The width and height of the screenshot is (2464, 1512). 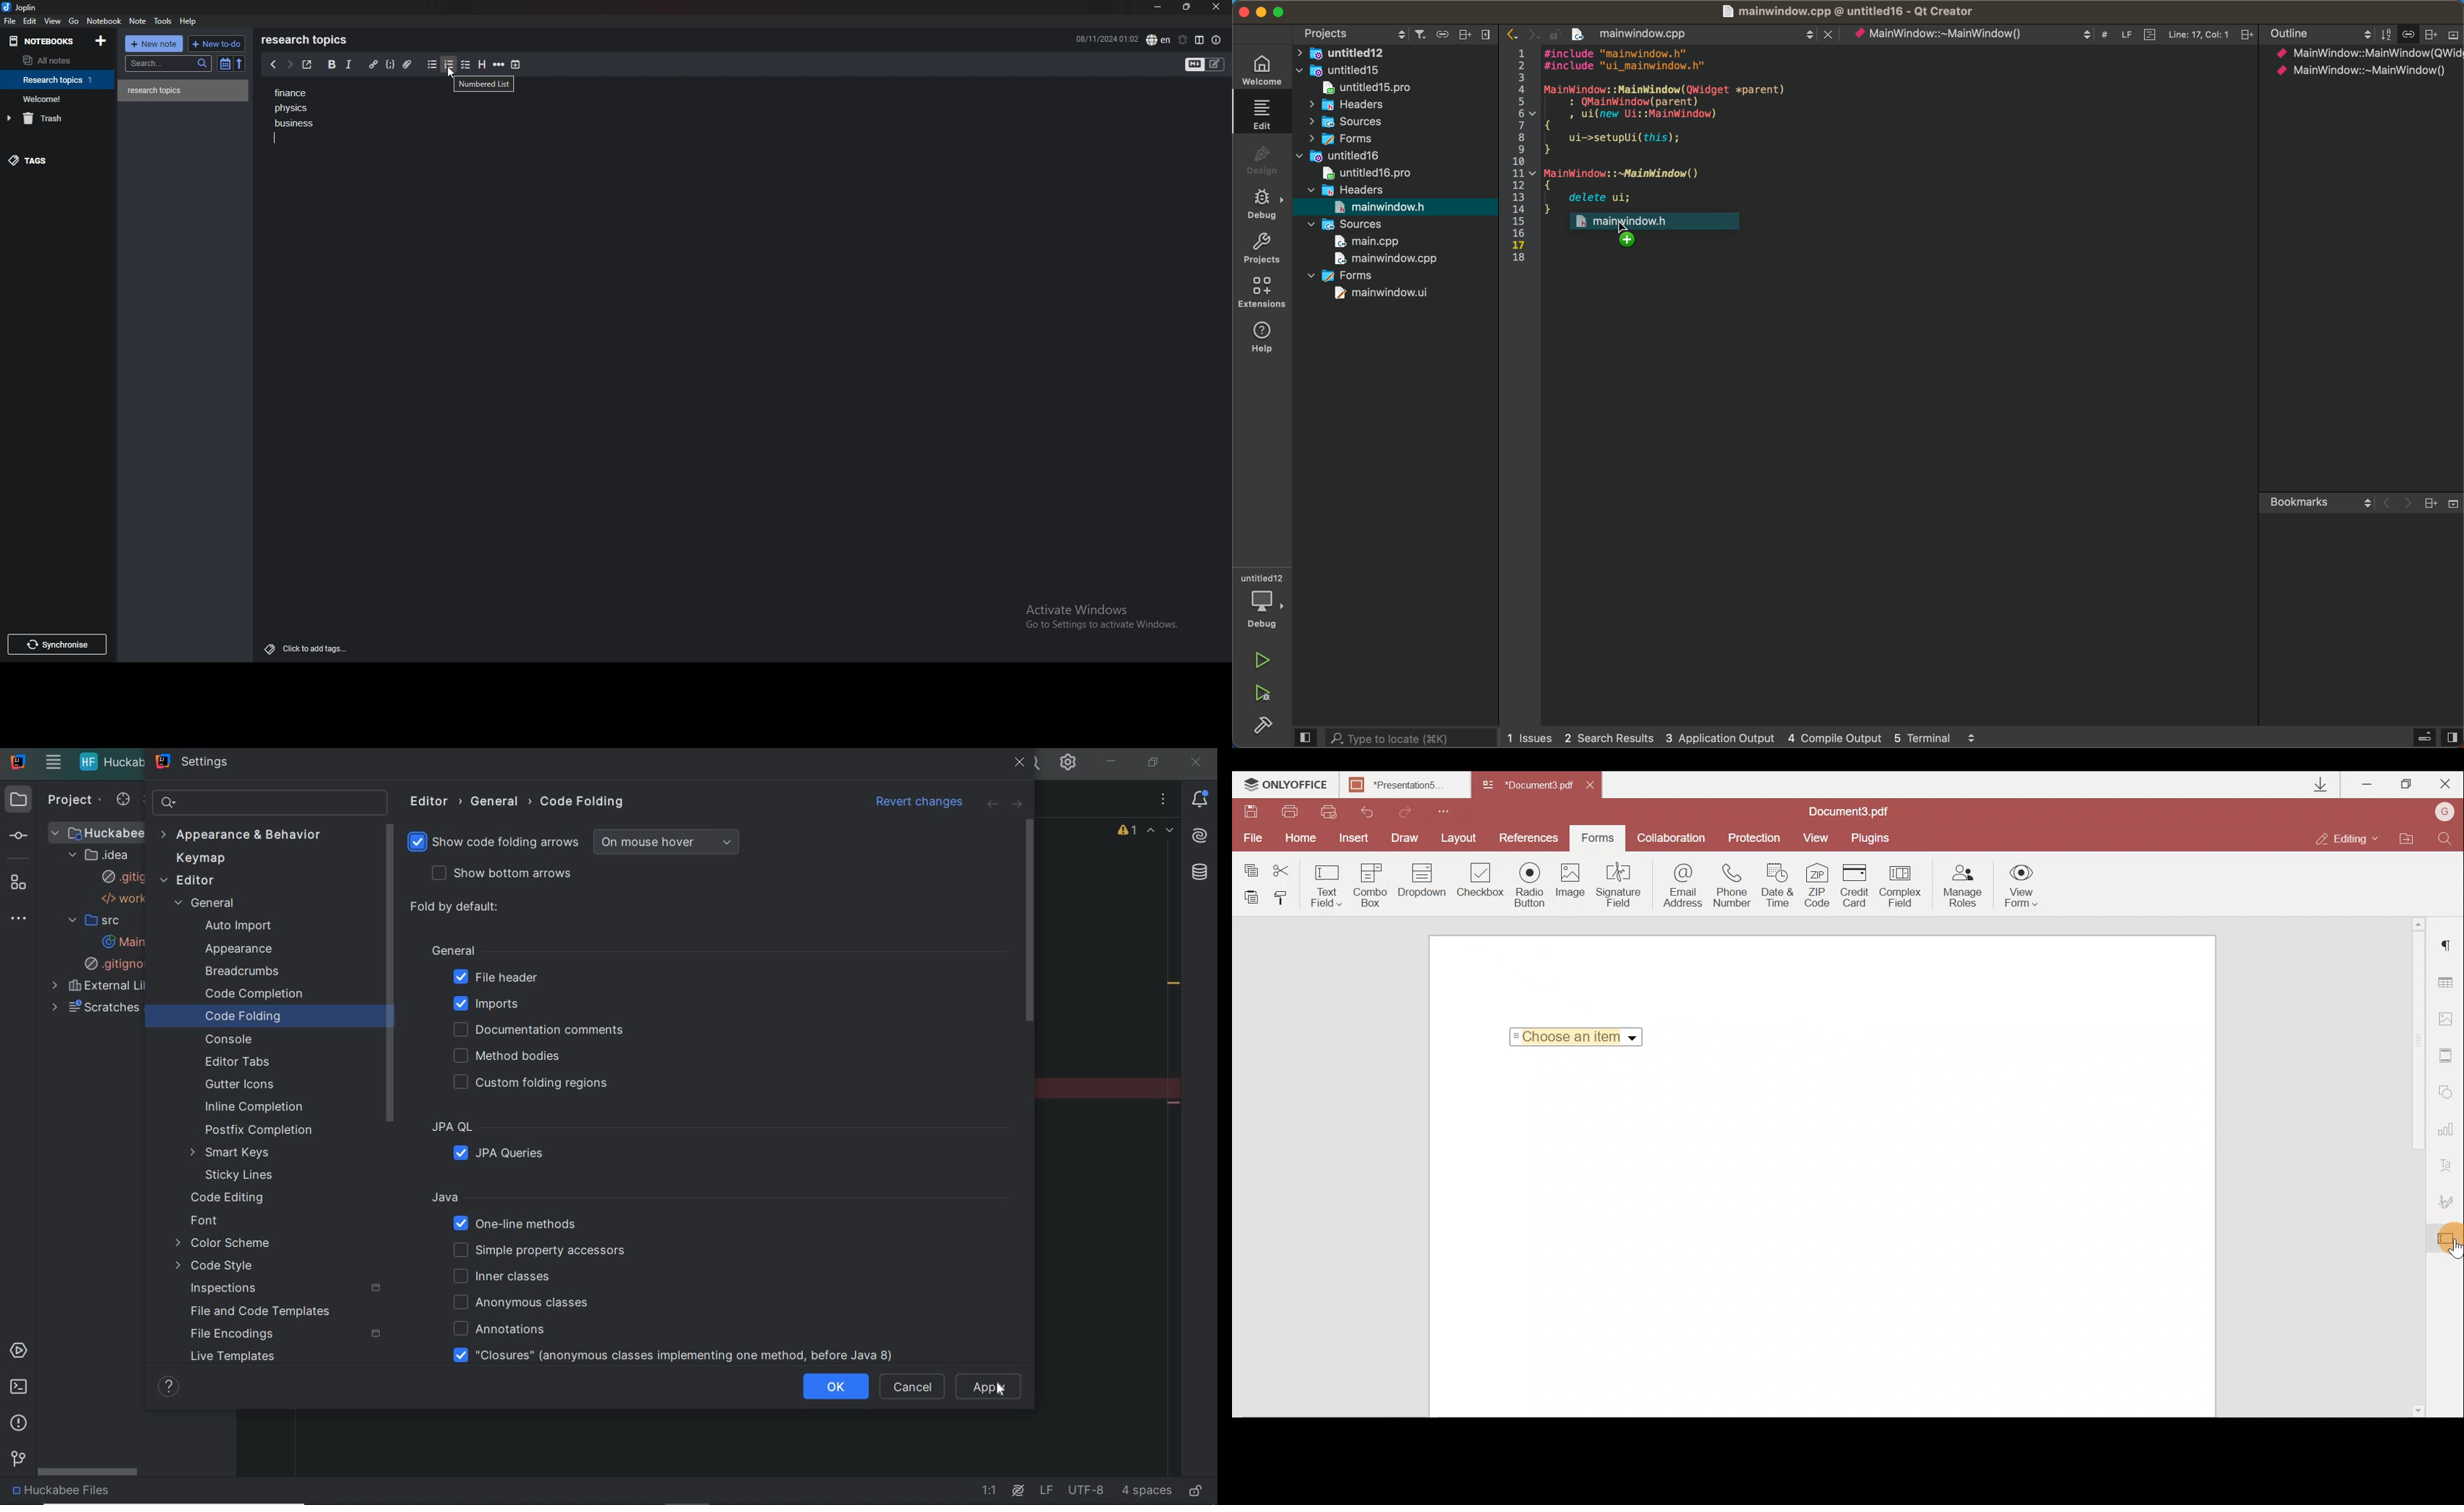 I want to click on joplin, so click(x=21, y=8).